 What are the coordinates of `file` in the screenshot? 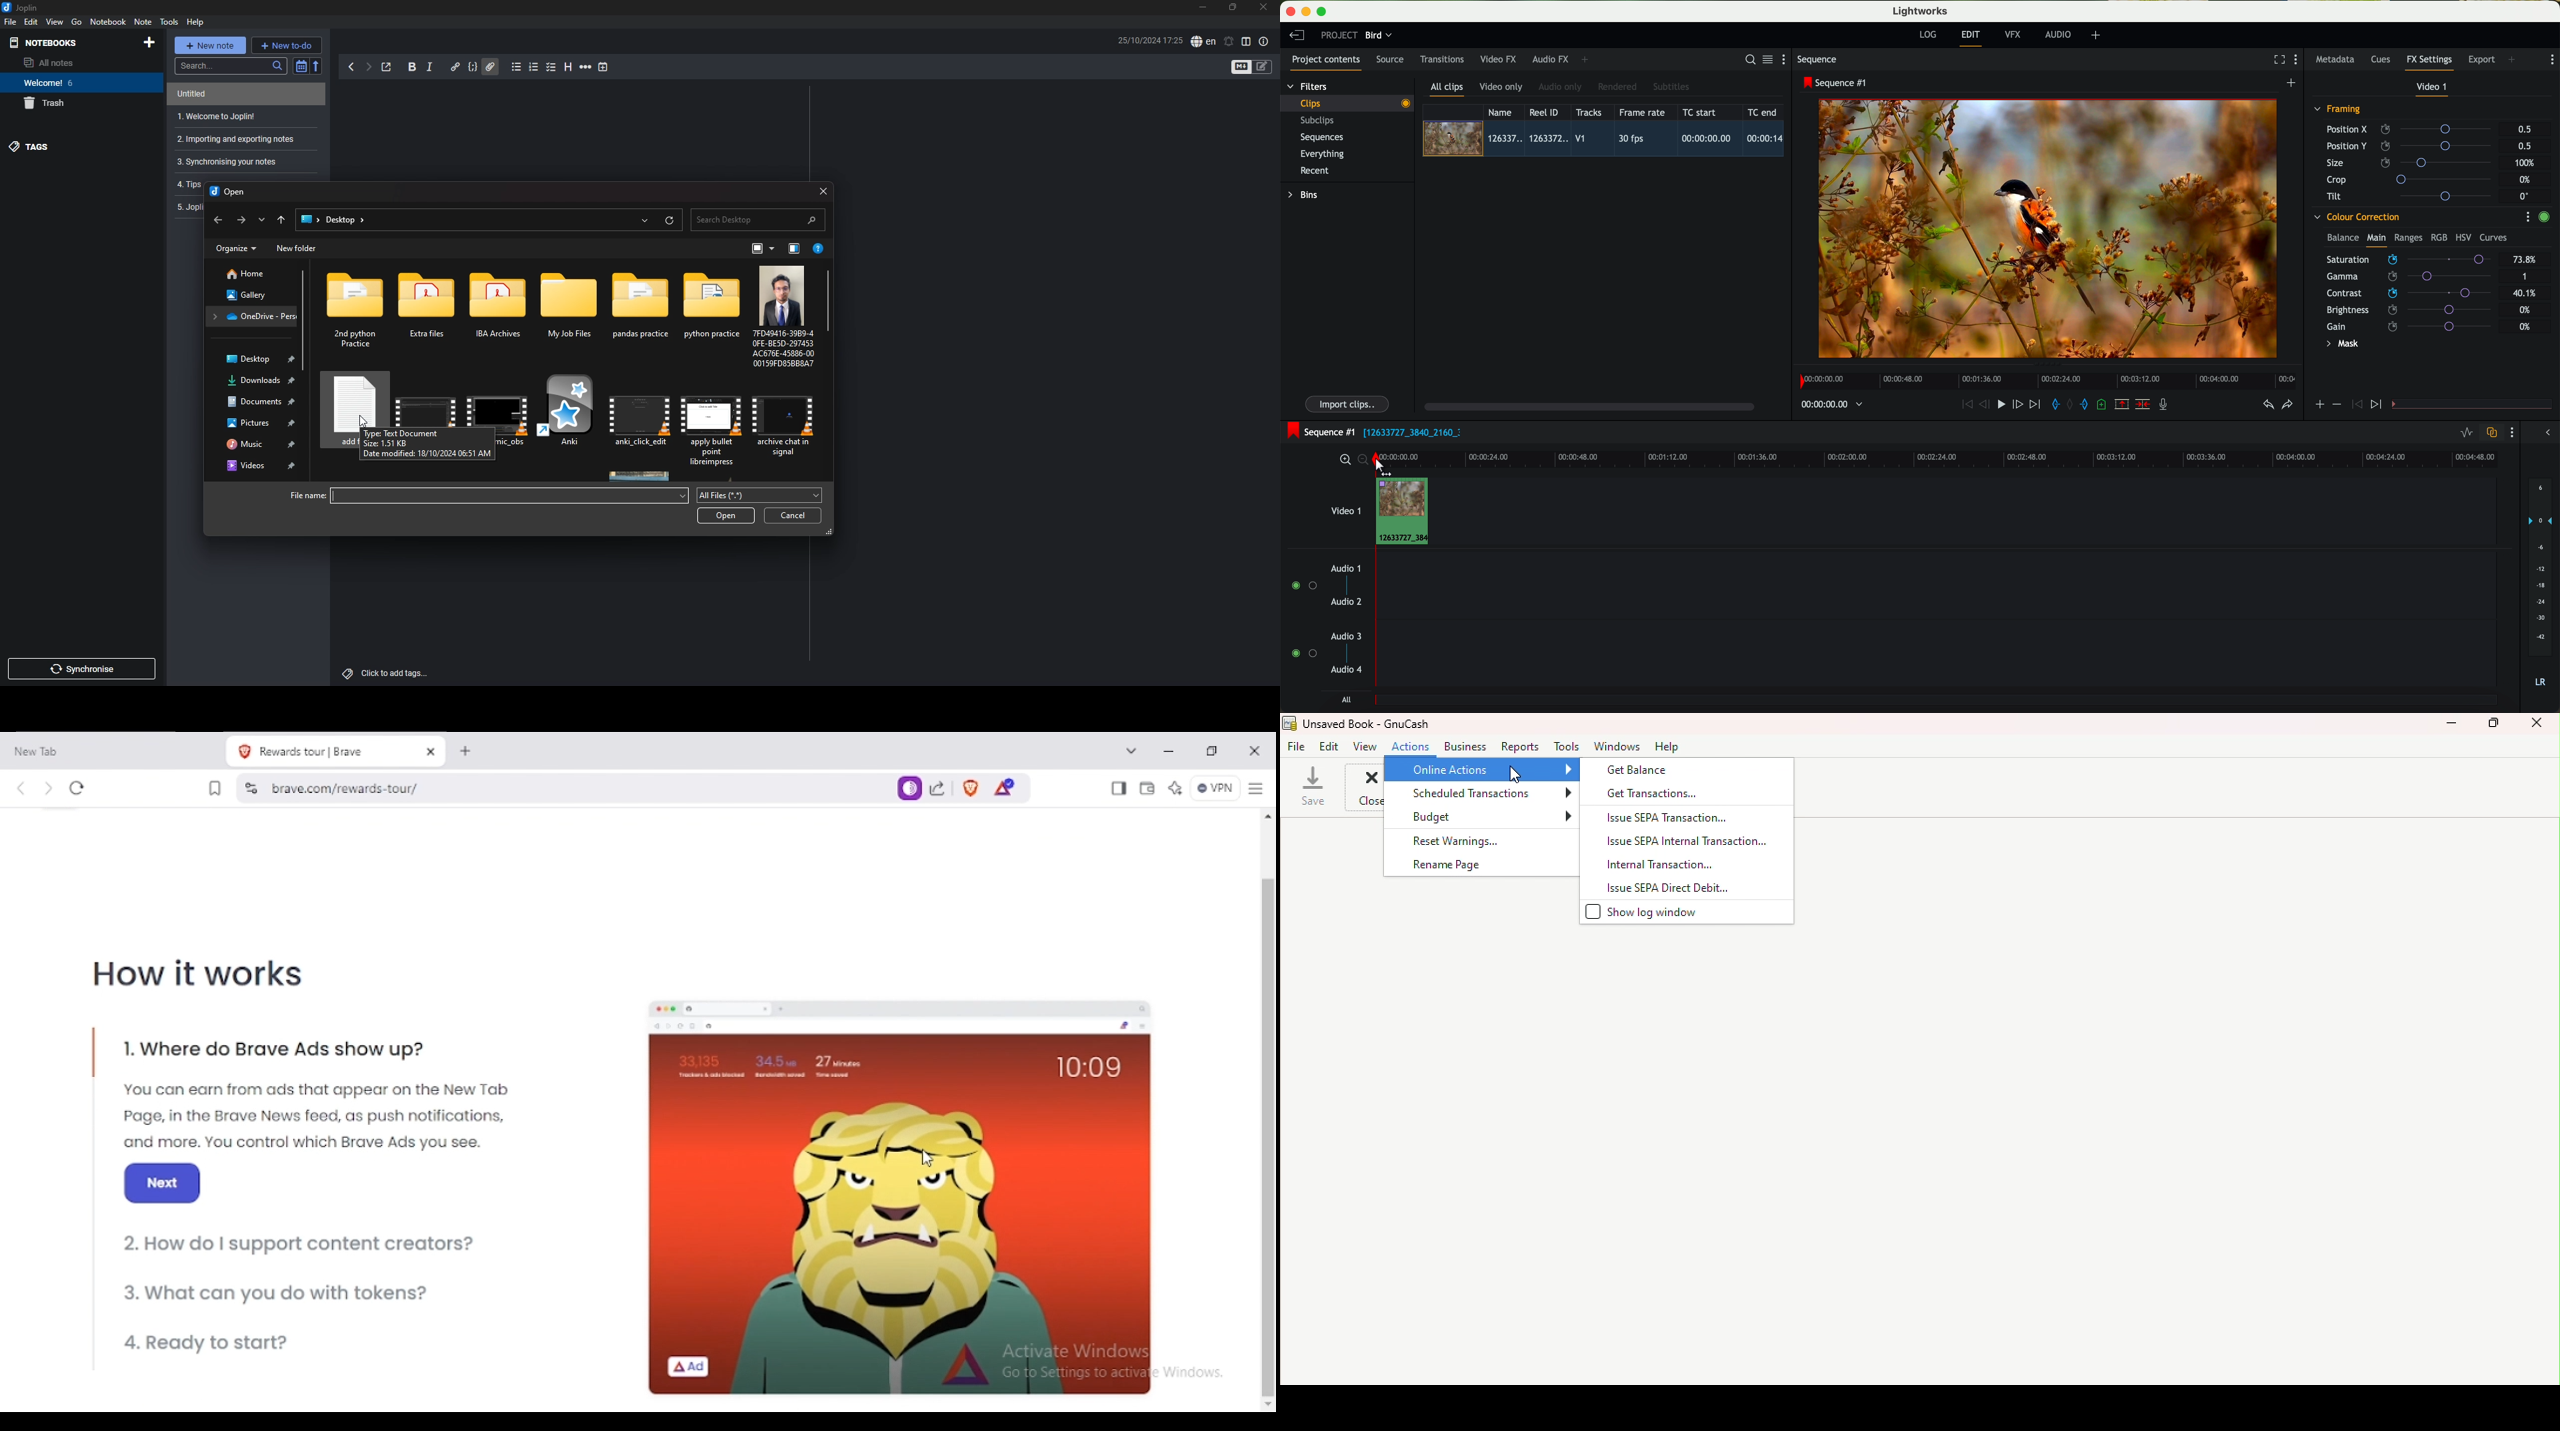 It's located at (424, 400).